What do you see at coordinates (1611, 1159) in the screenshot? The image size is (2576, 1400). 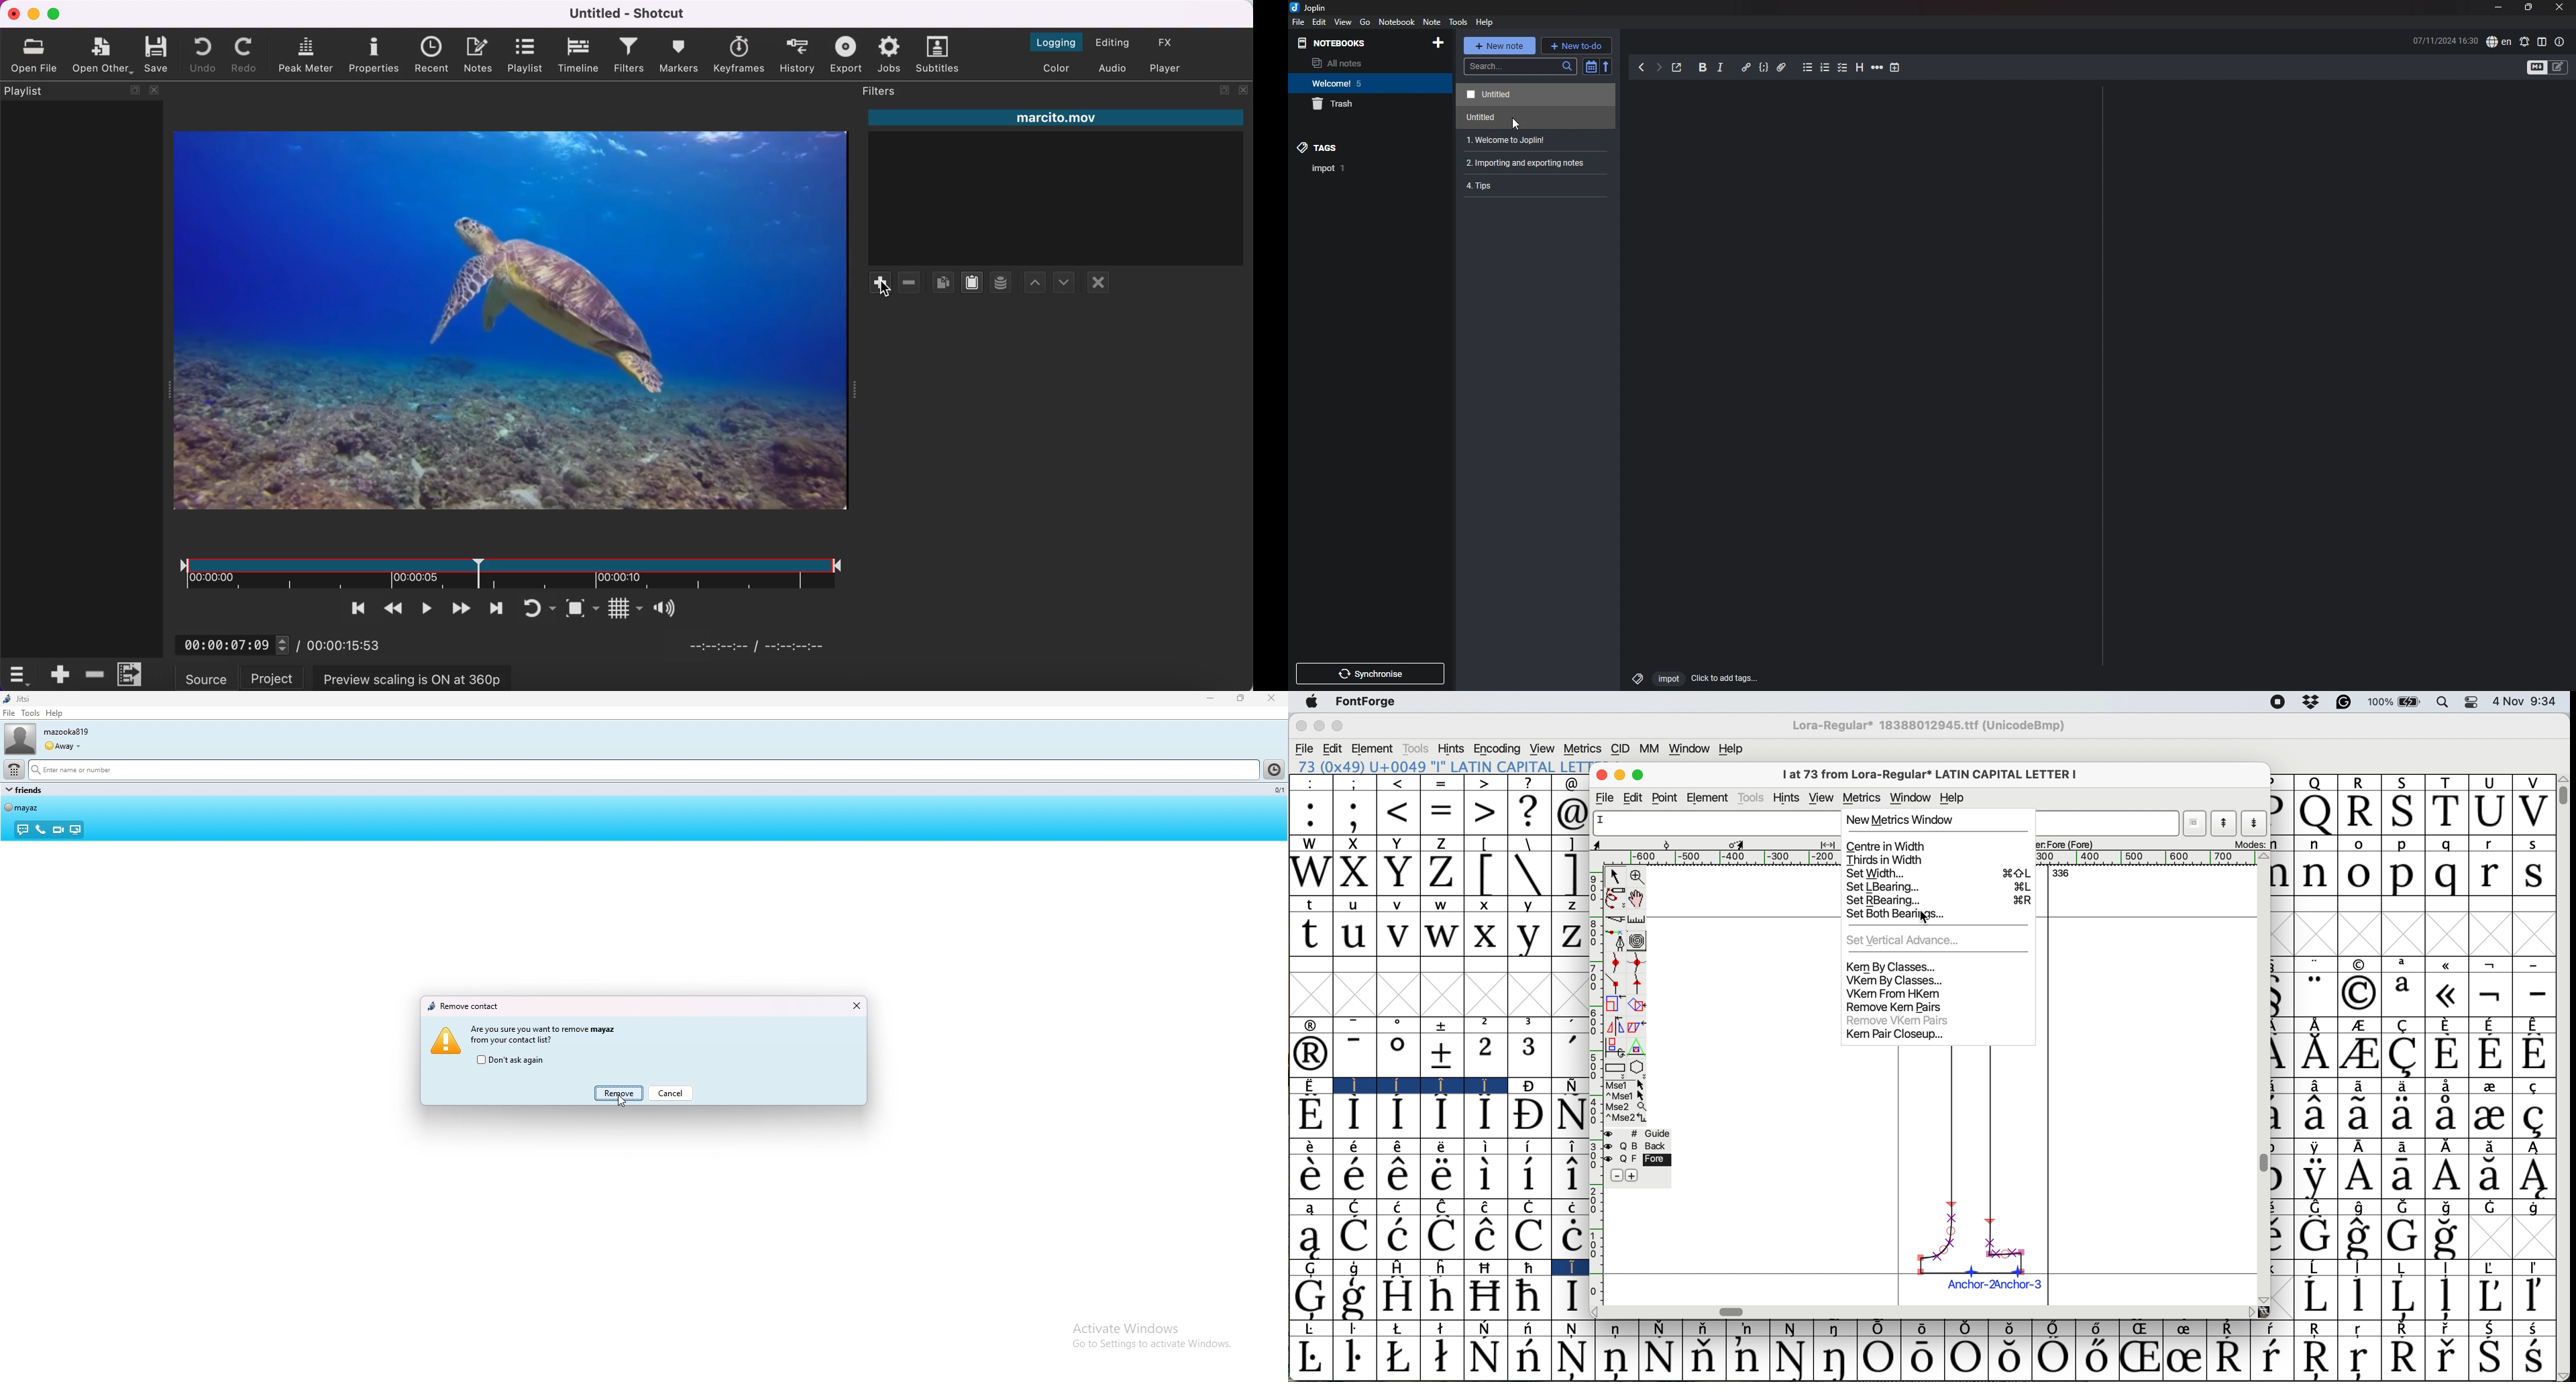 I see `` at bounding box center [1611, 1159].